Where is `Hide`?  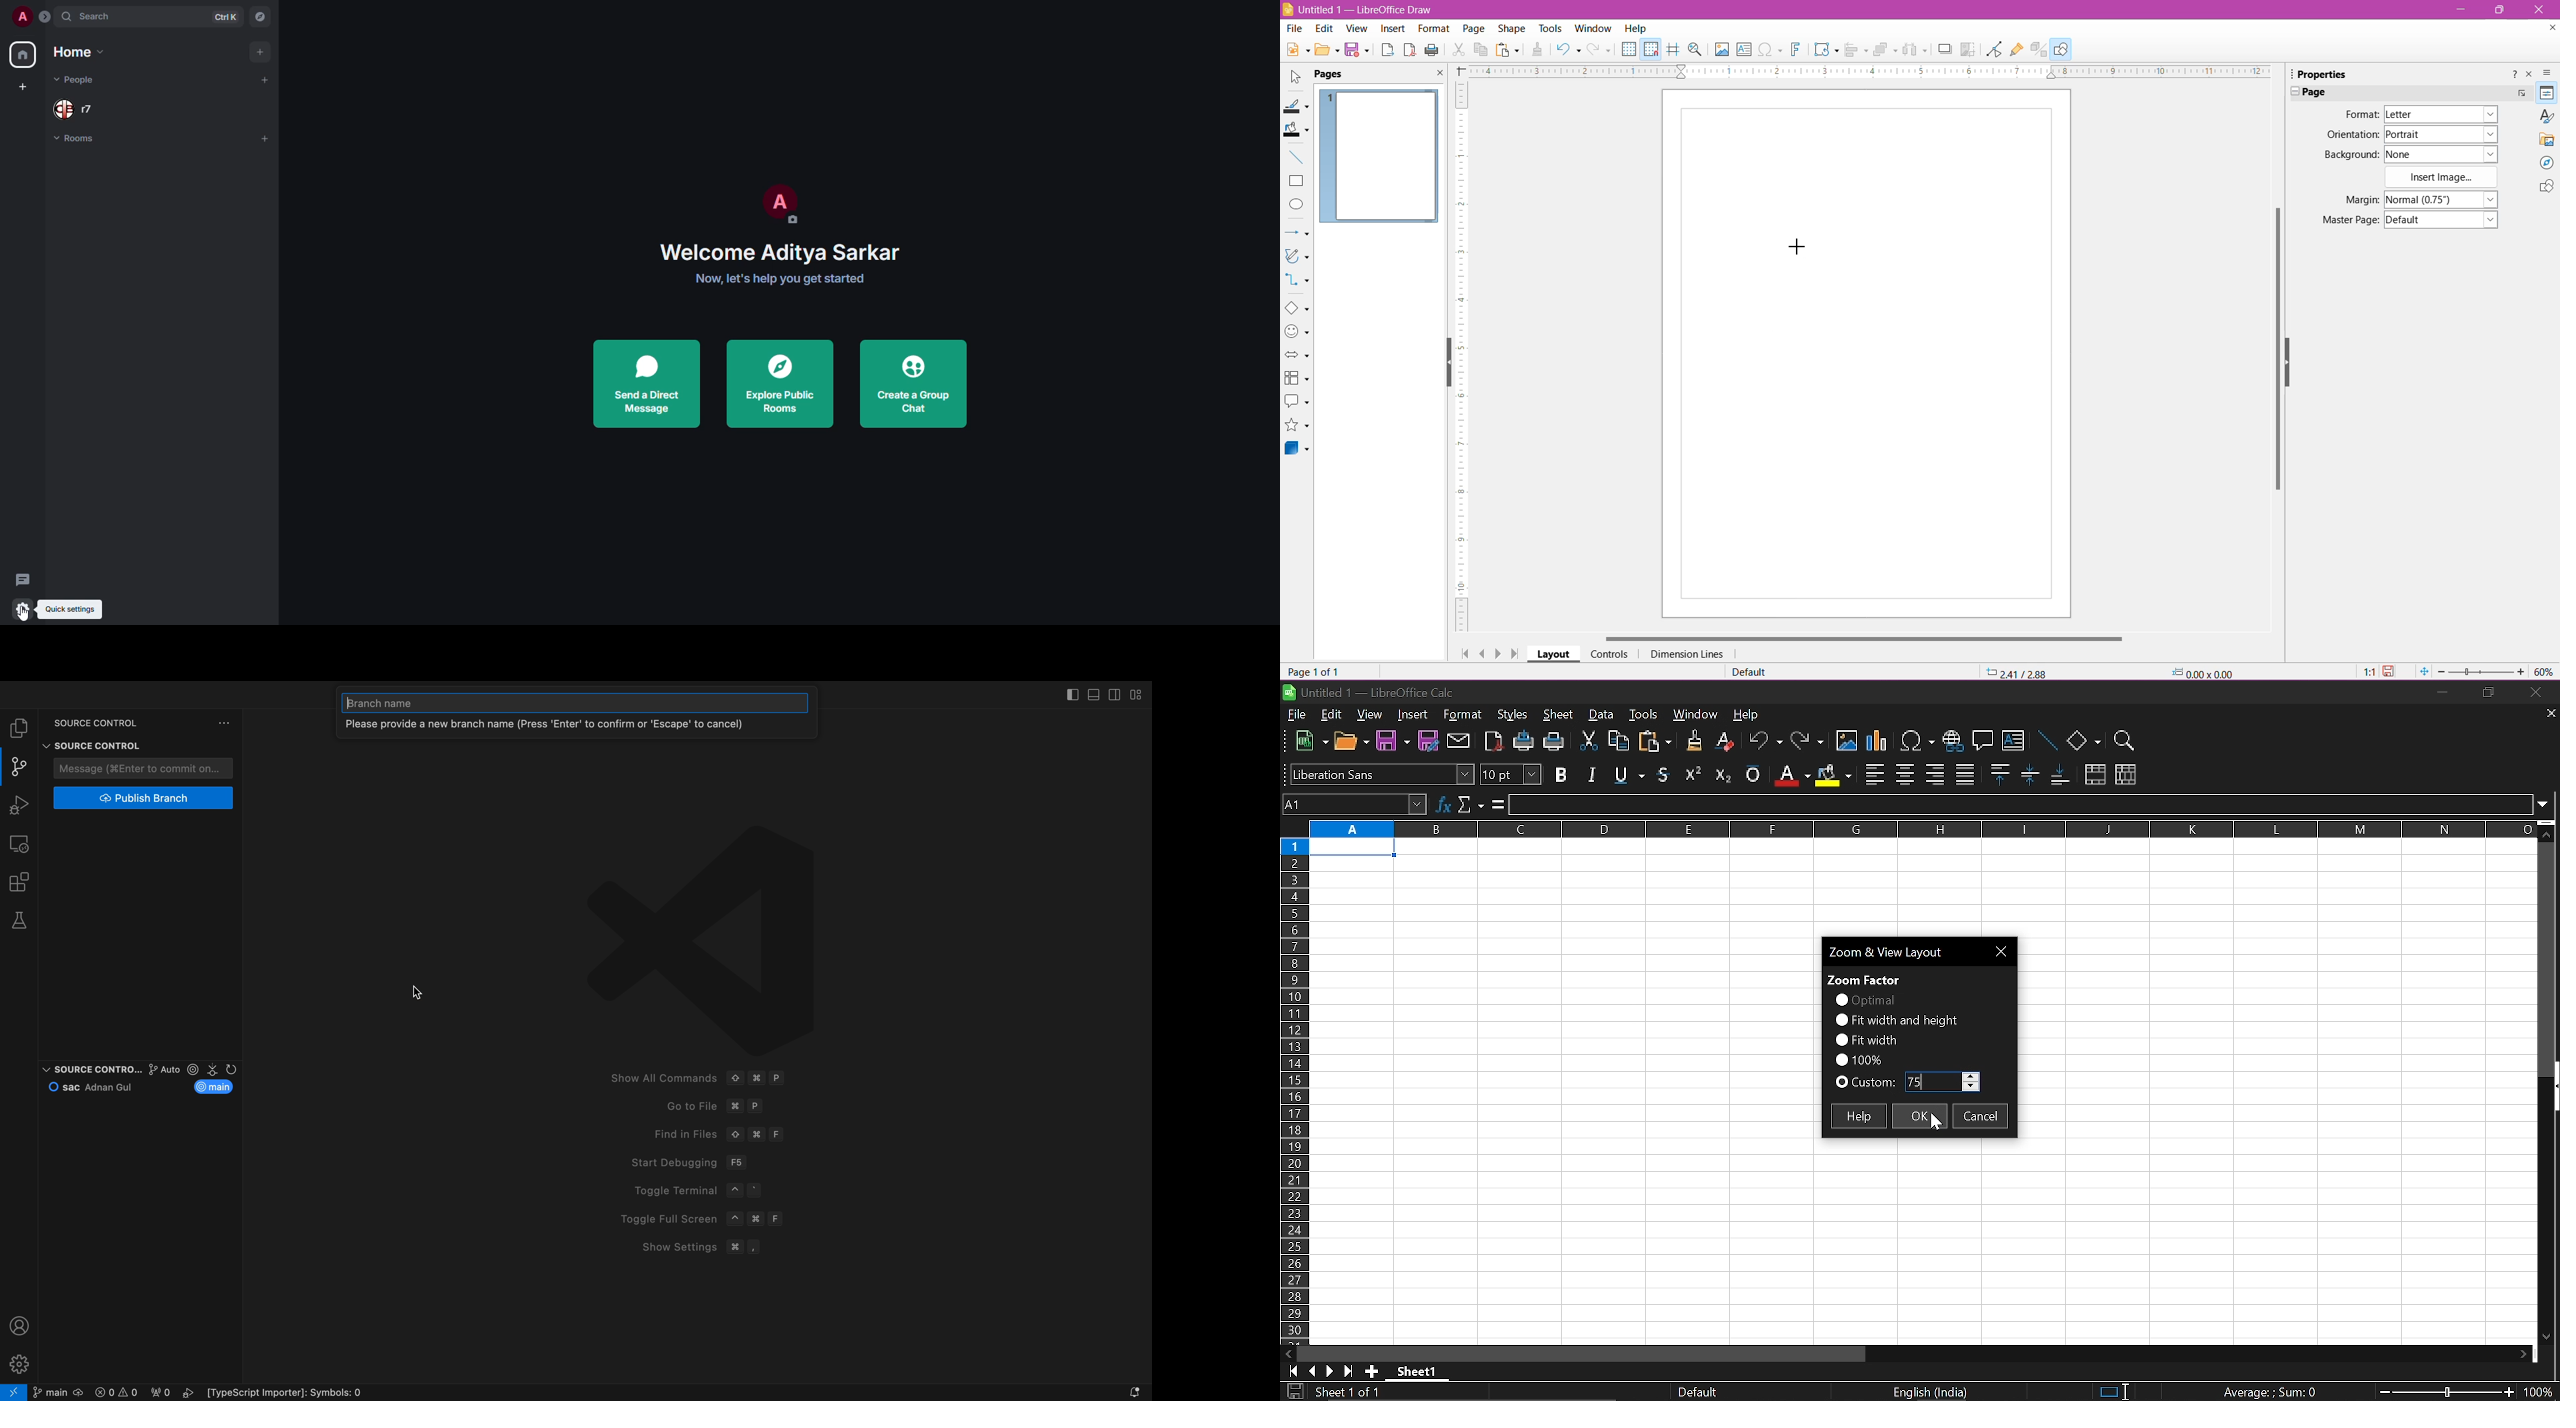 Hide is located at coordinates (2290, 359).